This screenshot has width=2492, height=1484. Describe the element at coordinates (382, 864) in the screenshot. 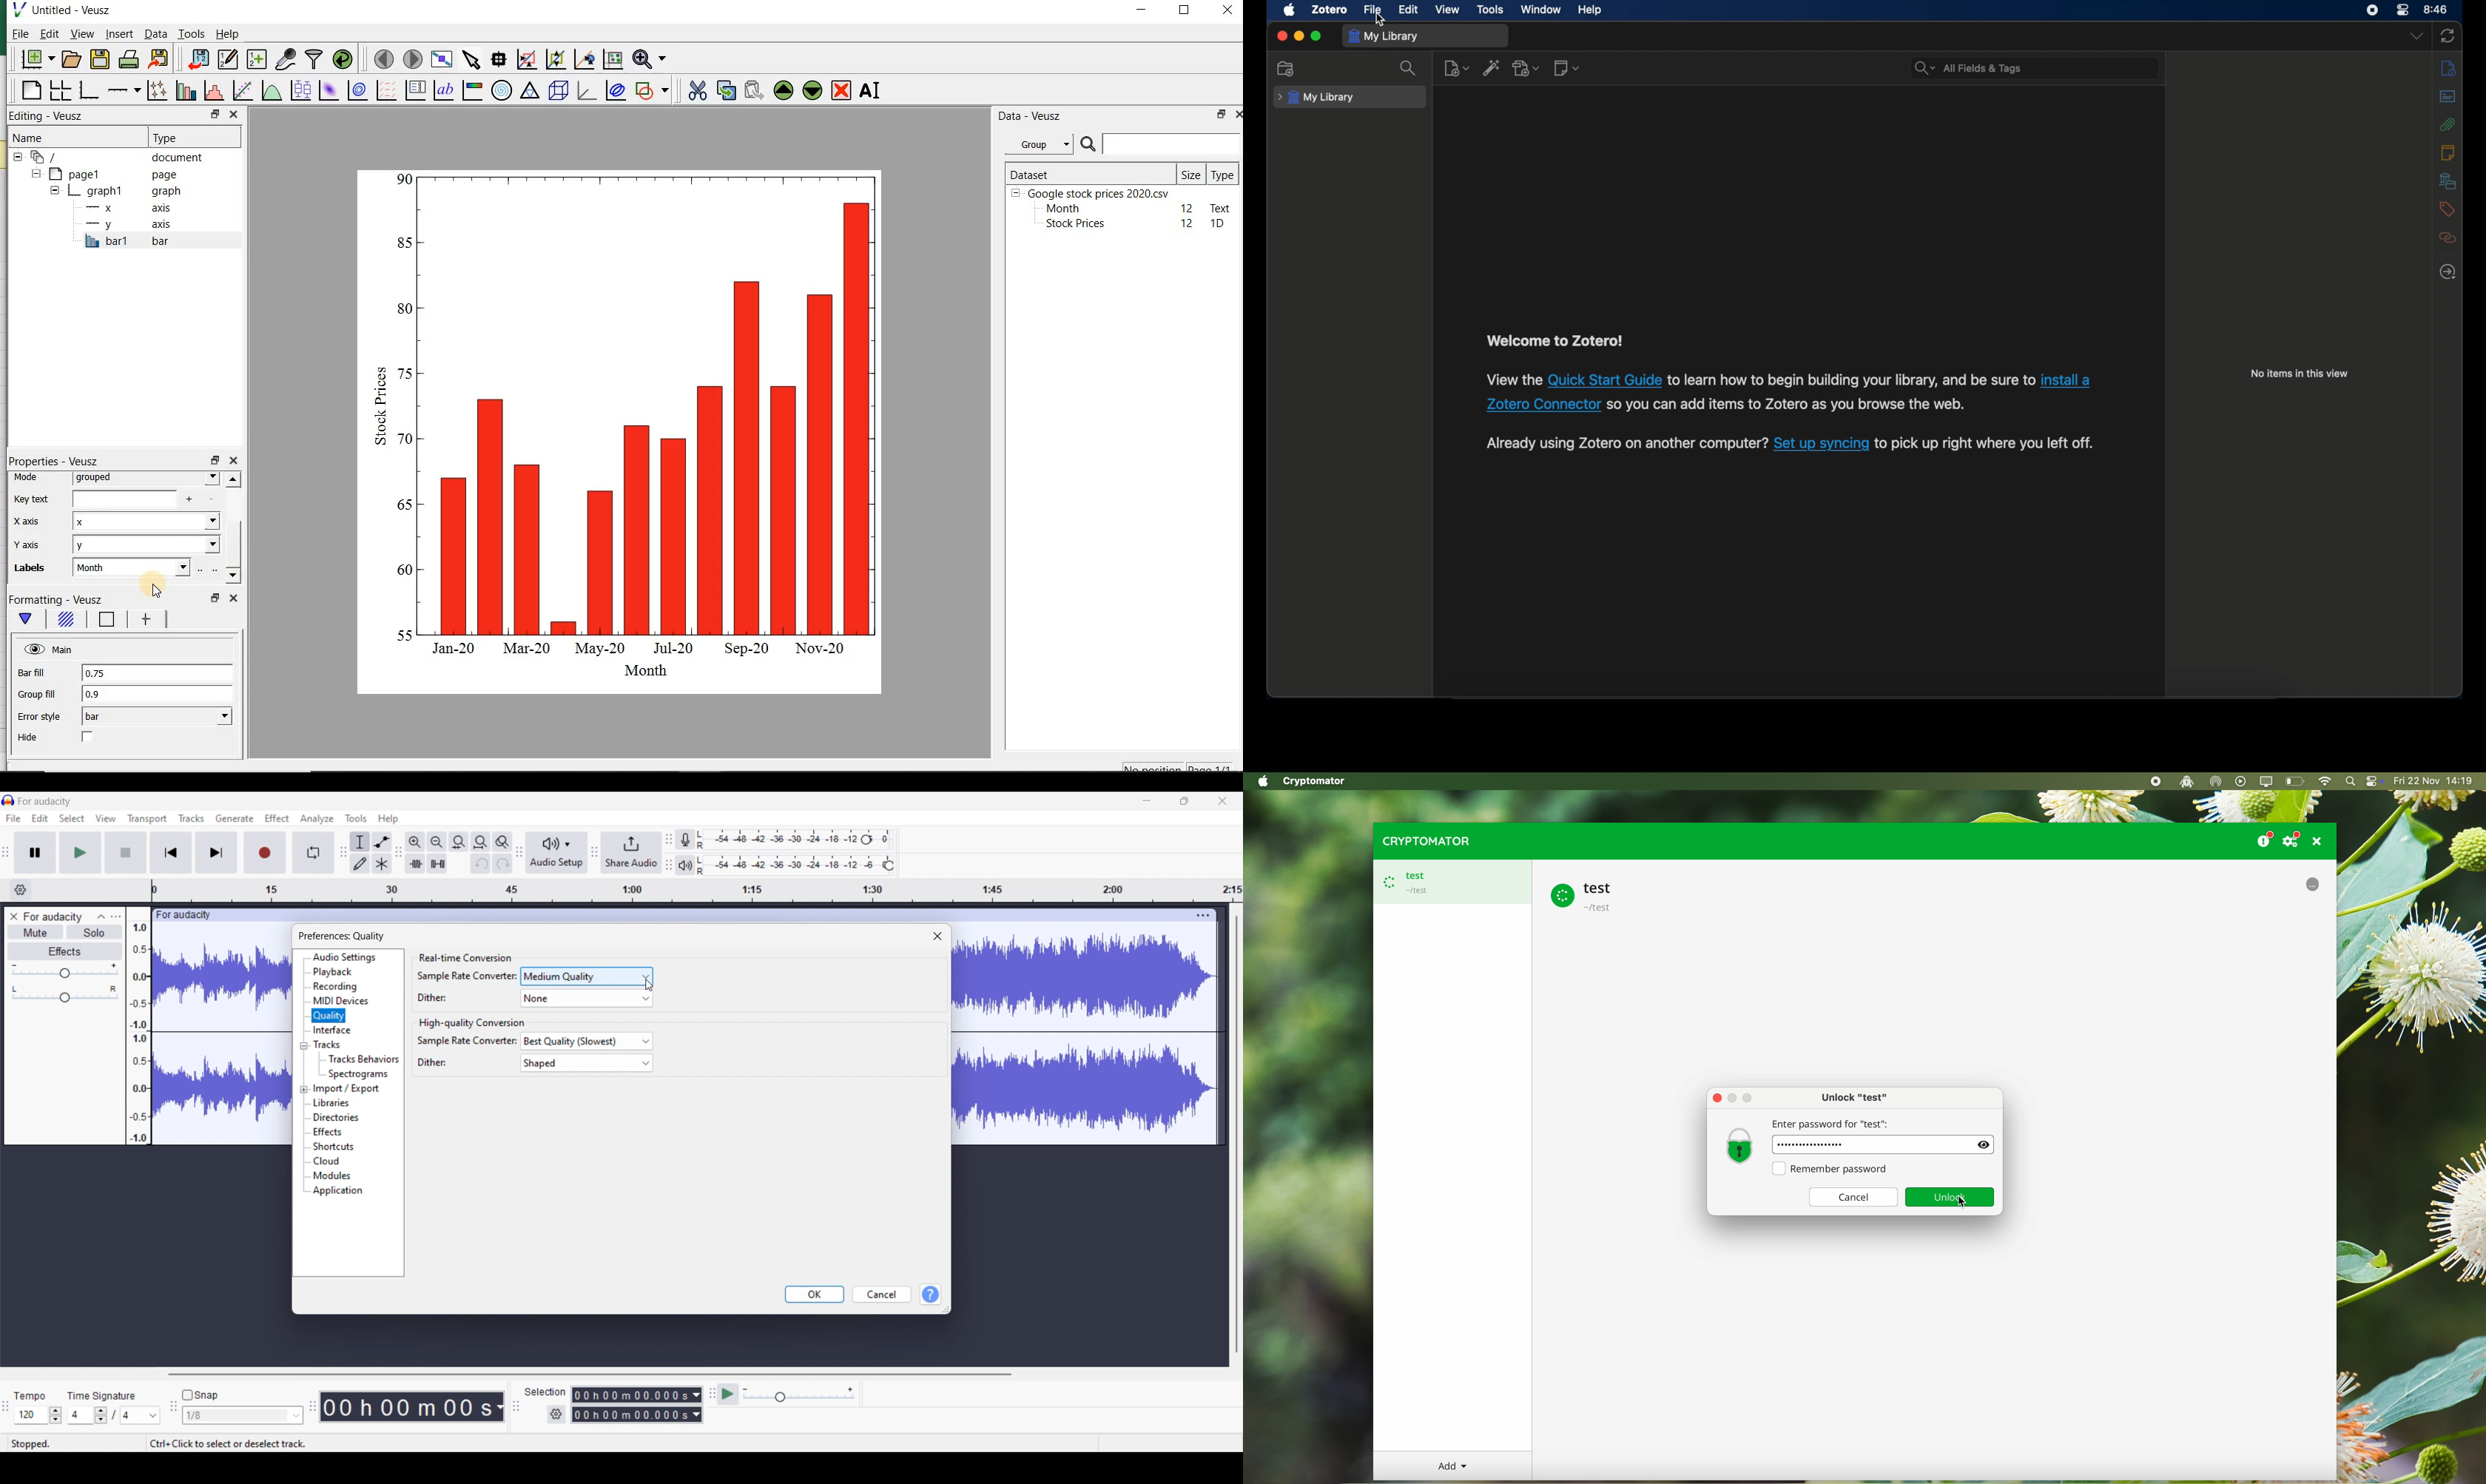

I see `Multi-tool` at that location.